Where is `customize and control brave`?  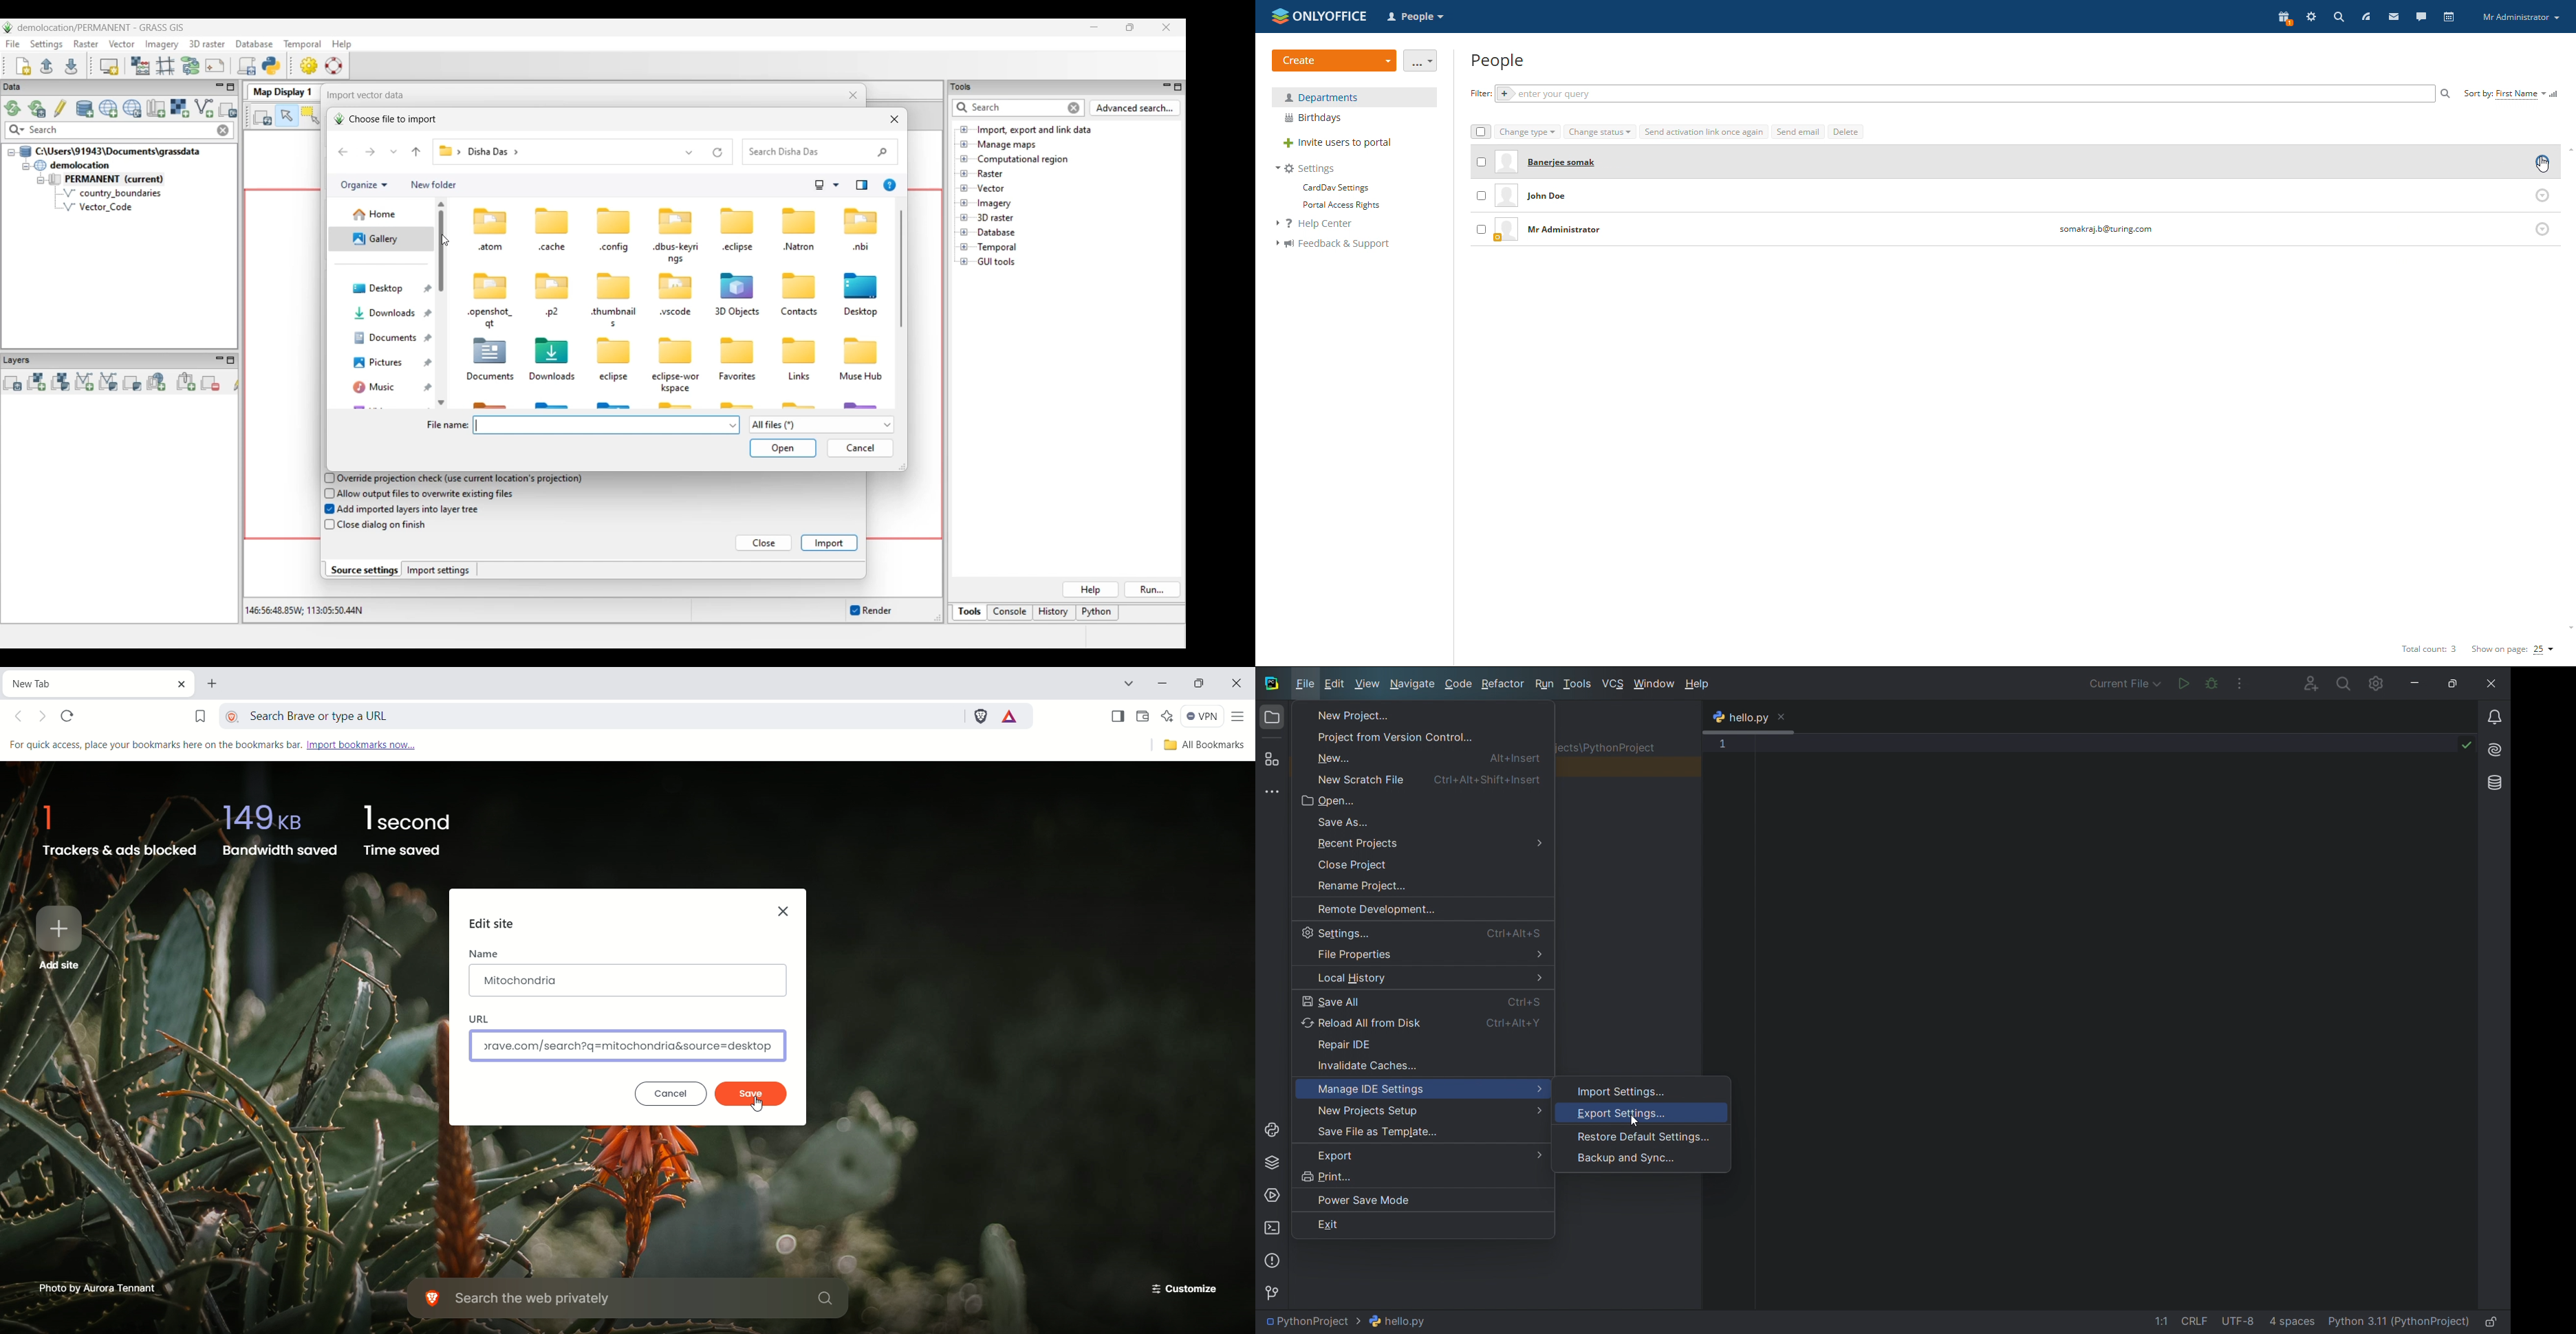
customize and control brave is located at coordinates (1241, 717).